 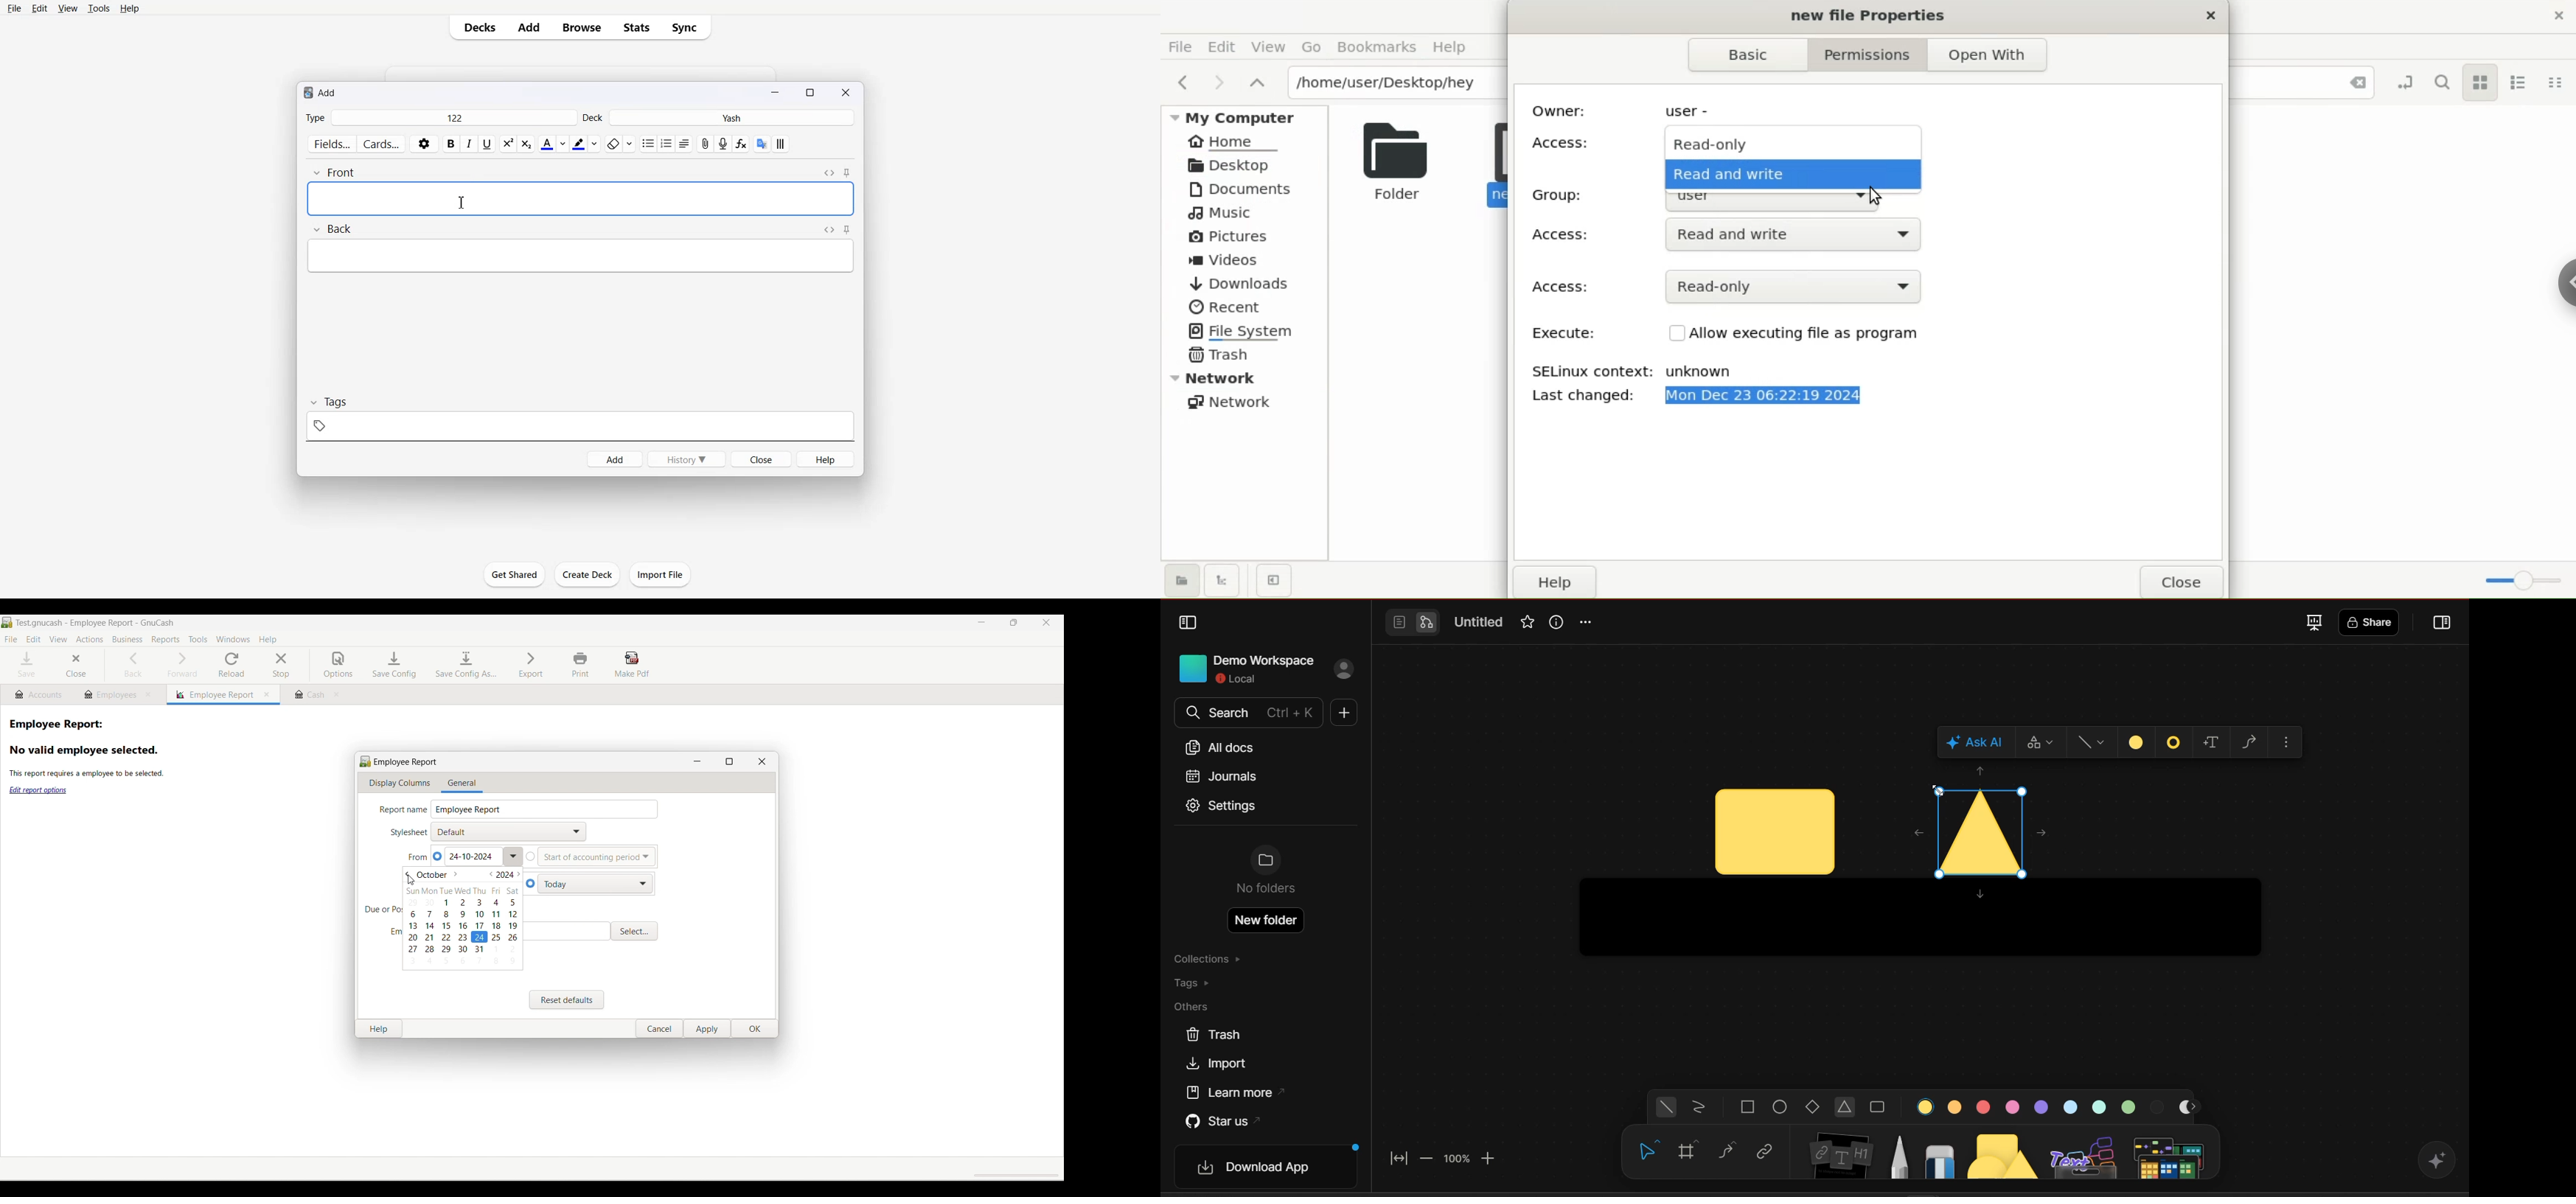 What do you see at coordinates (1268, 920) in the screenshot?
I see `New folder` at bounding box center [1268, 920].